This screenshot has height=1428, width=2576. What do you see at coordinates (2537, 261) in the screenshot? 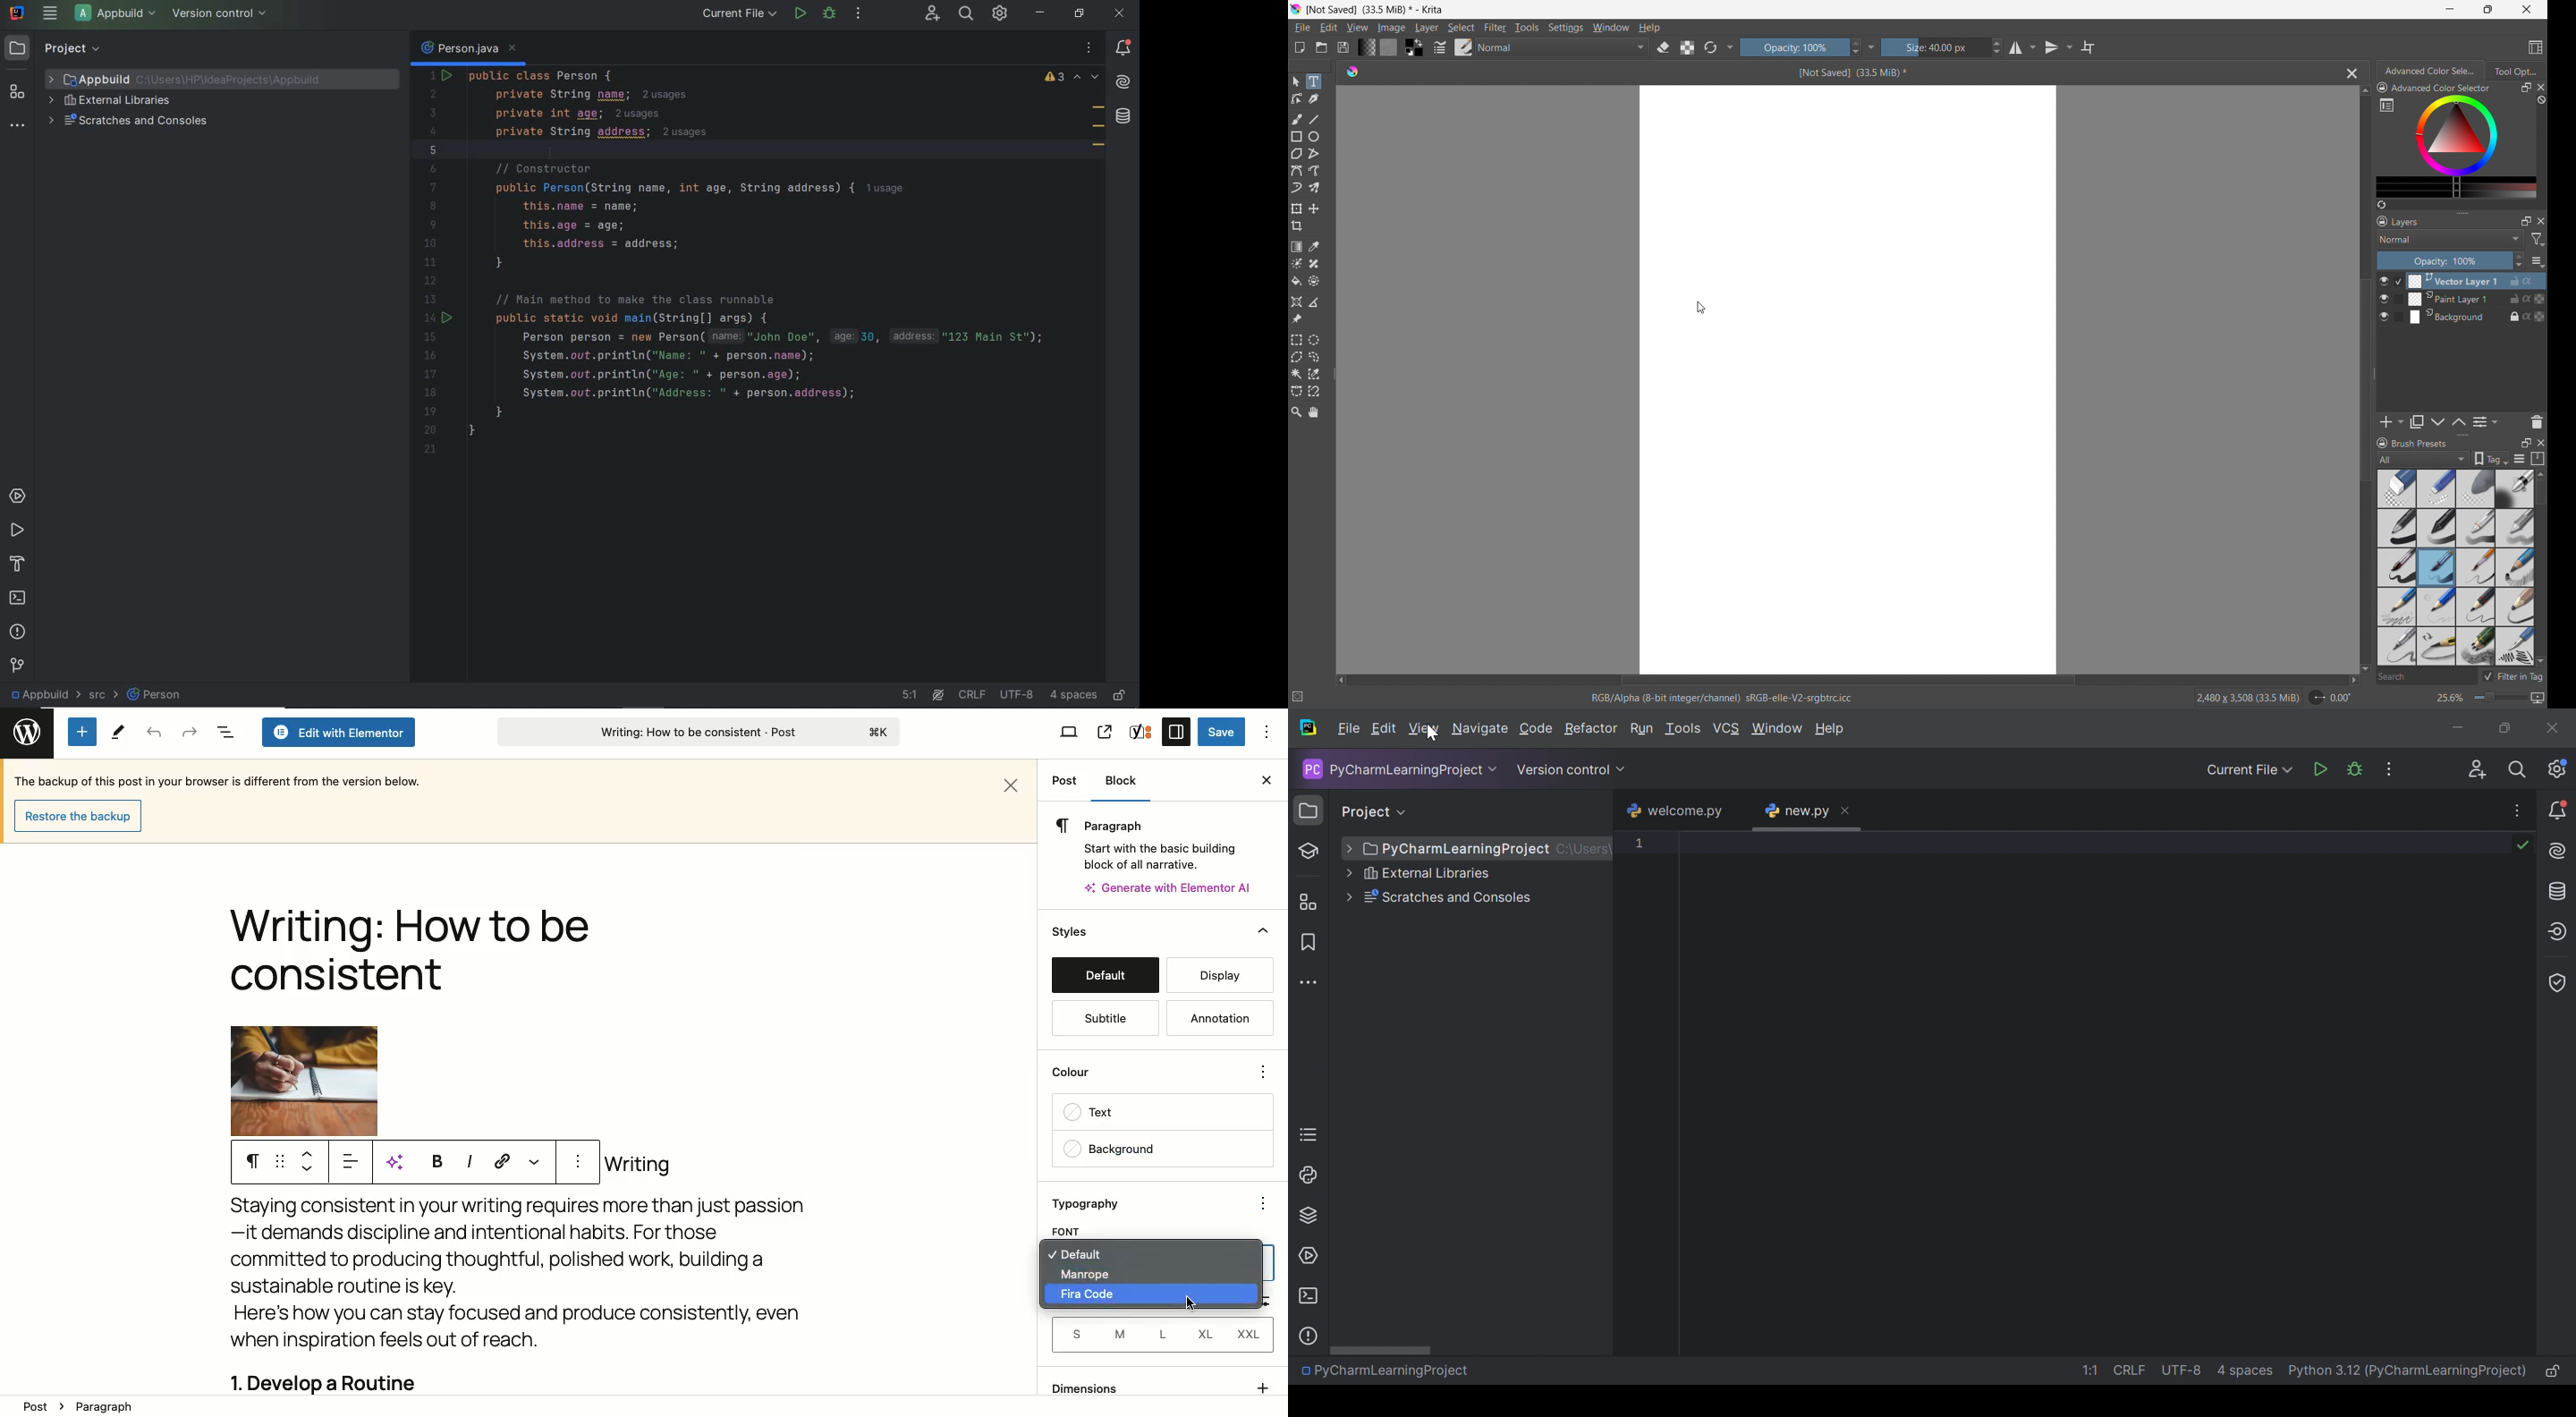
I see `options` at bounding box center [2537, 261].